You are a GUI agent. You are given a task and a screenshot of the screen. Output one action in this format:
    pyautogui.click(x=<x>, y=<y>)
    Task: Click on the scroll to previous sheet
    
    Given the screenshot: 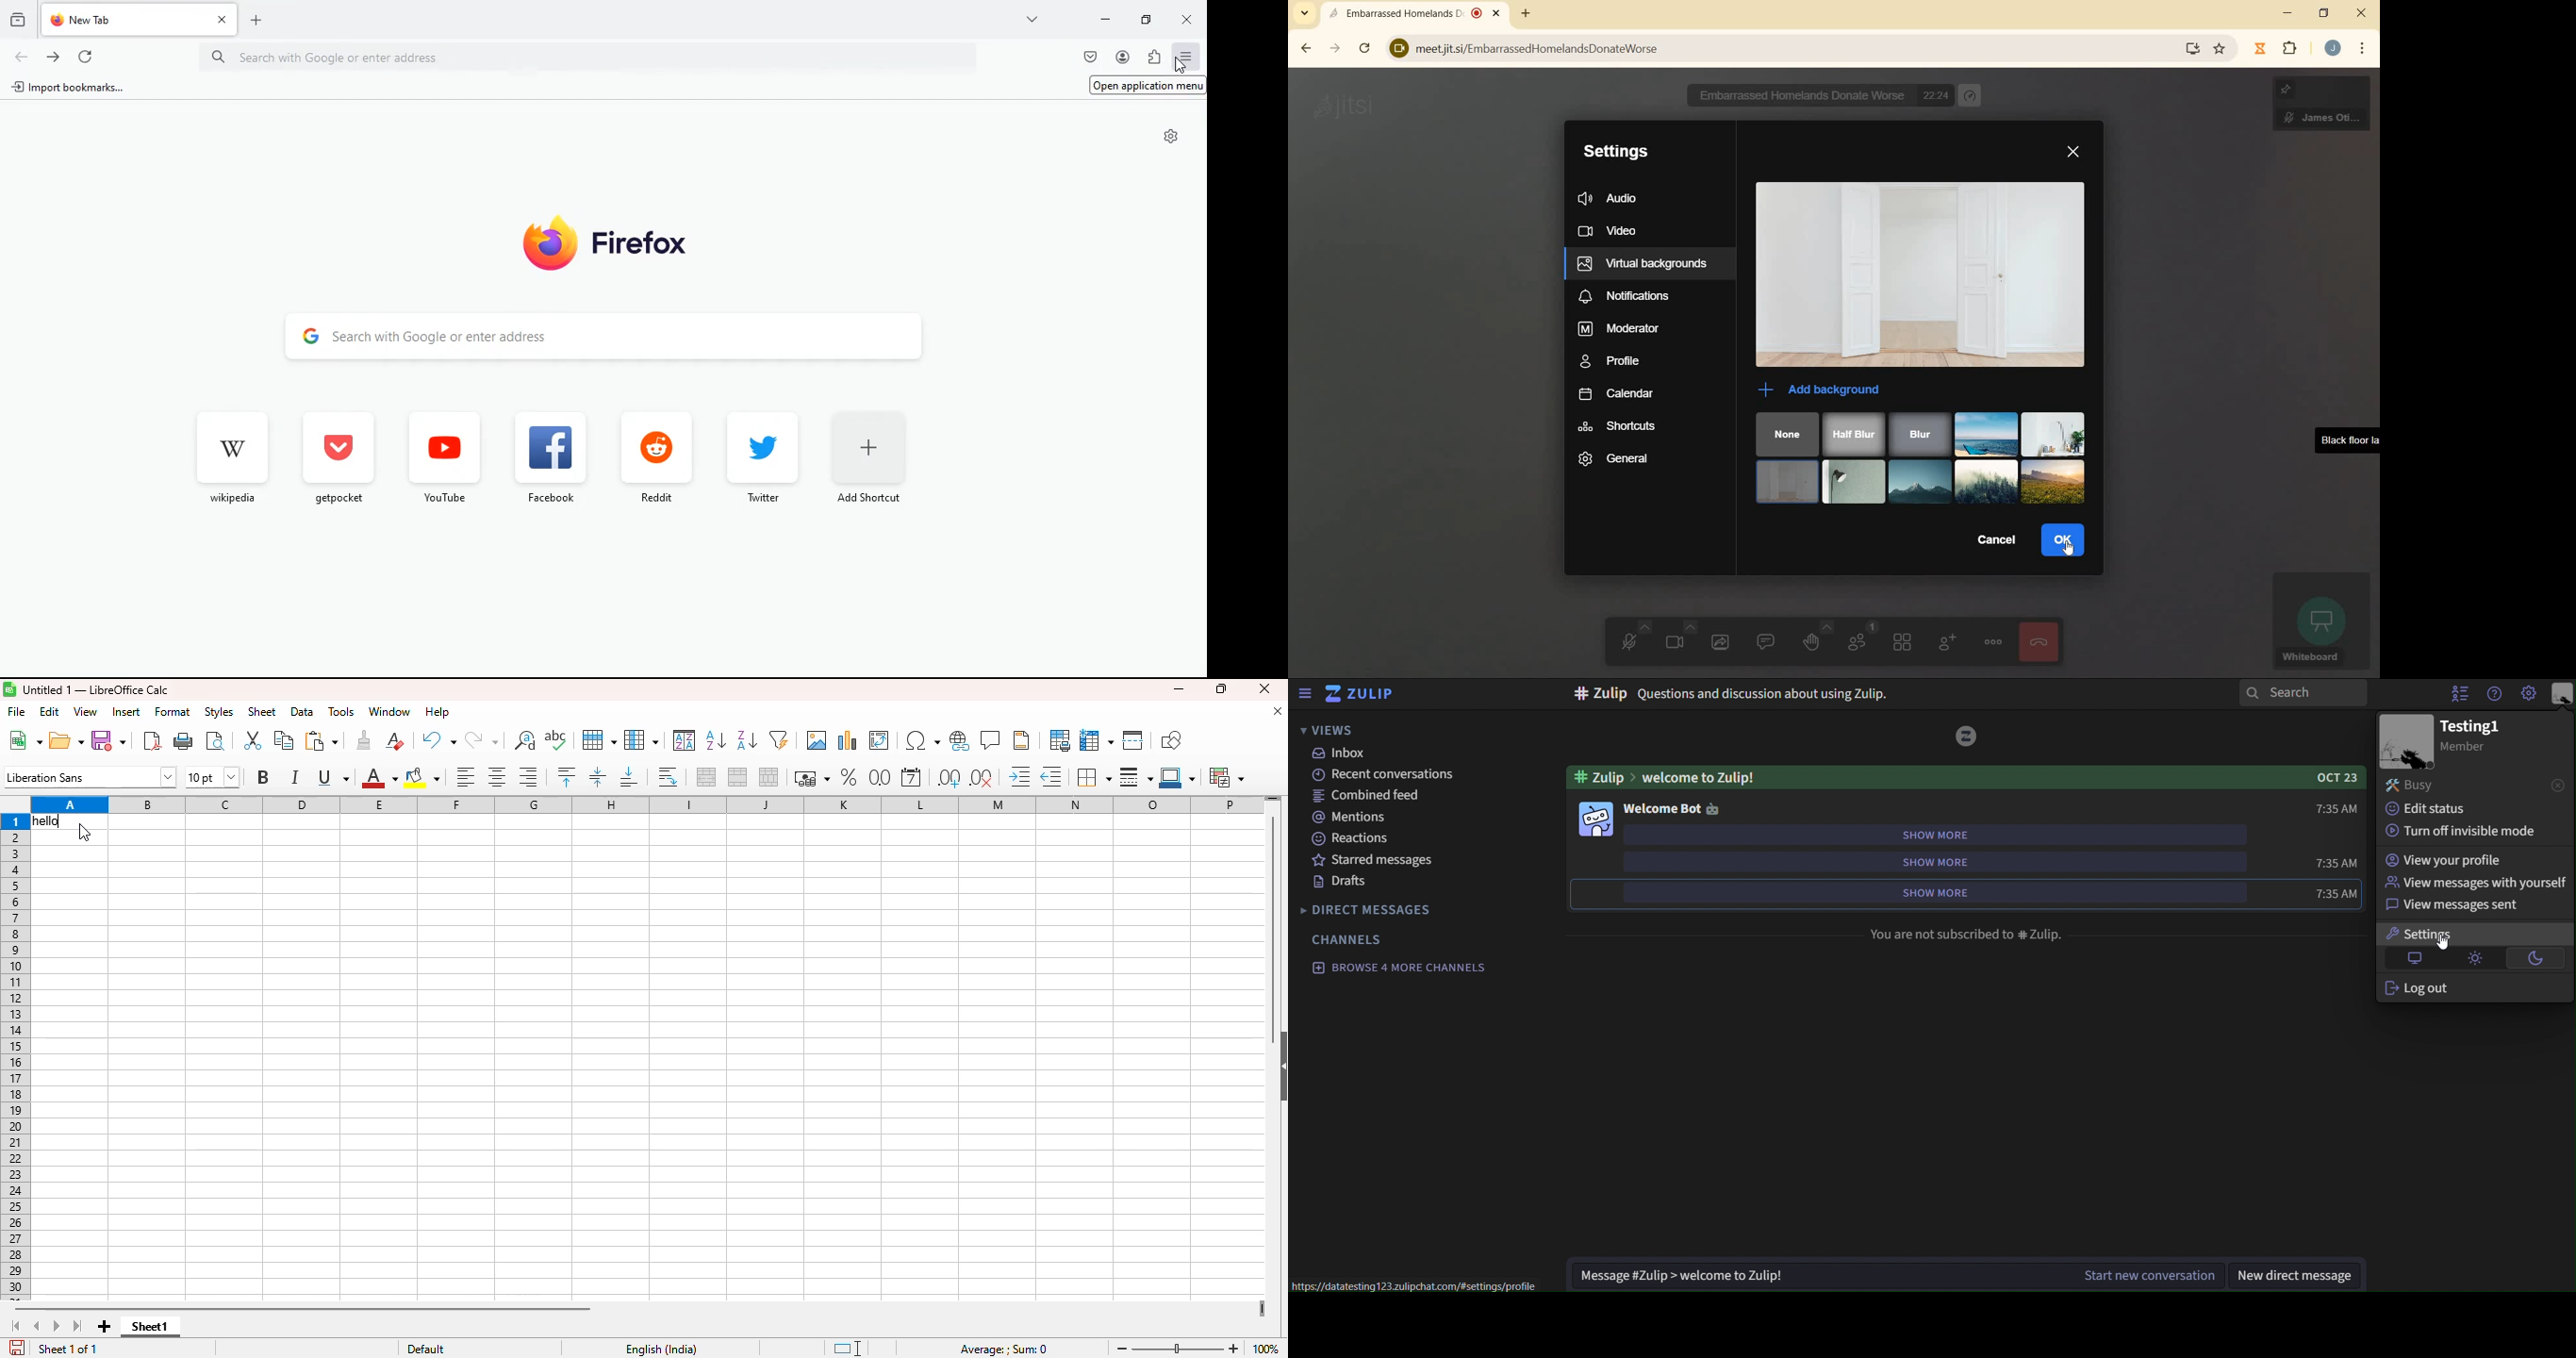 What is the action you would take?
    pyautogui.click(x=37, y=1326)
    